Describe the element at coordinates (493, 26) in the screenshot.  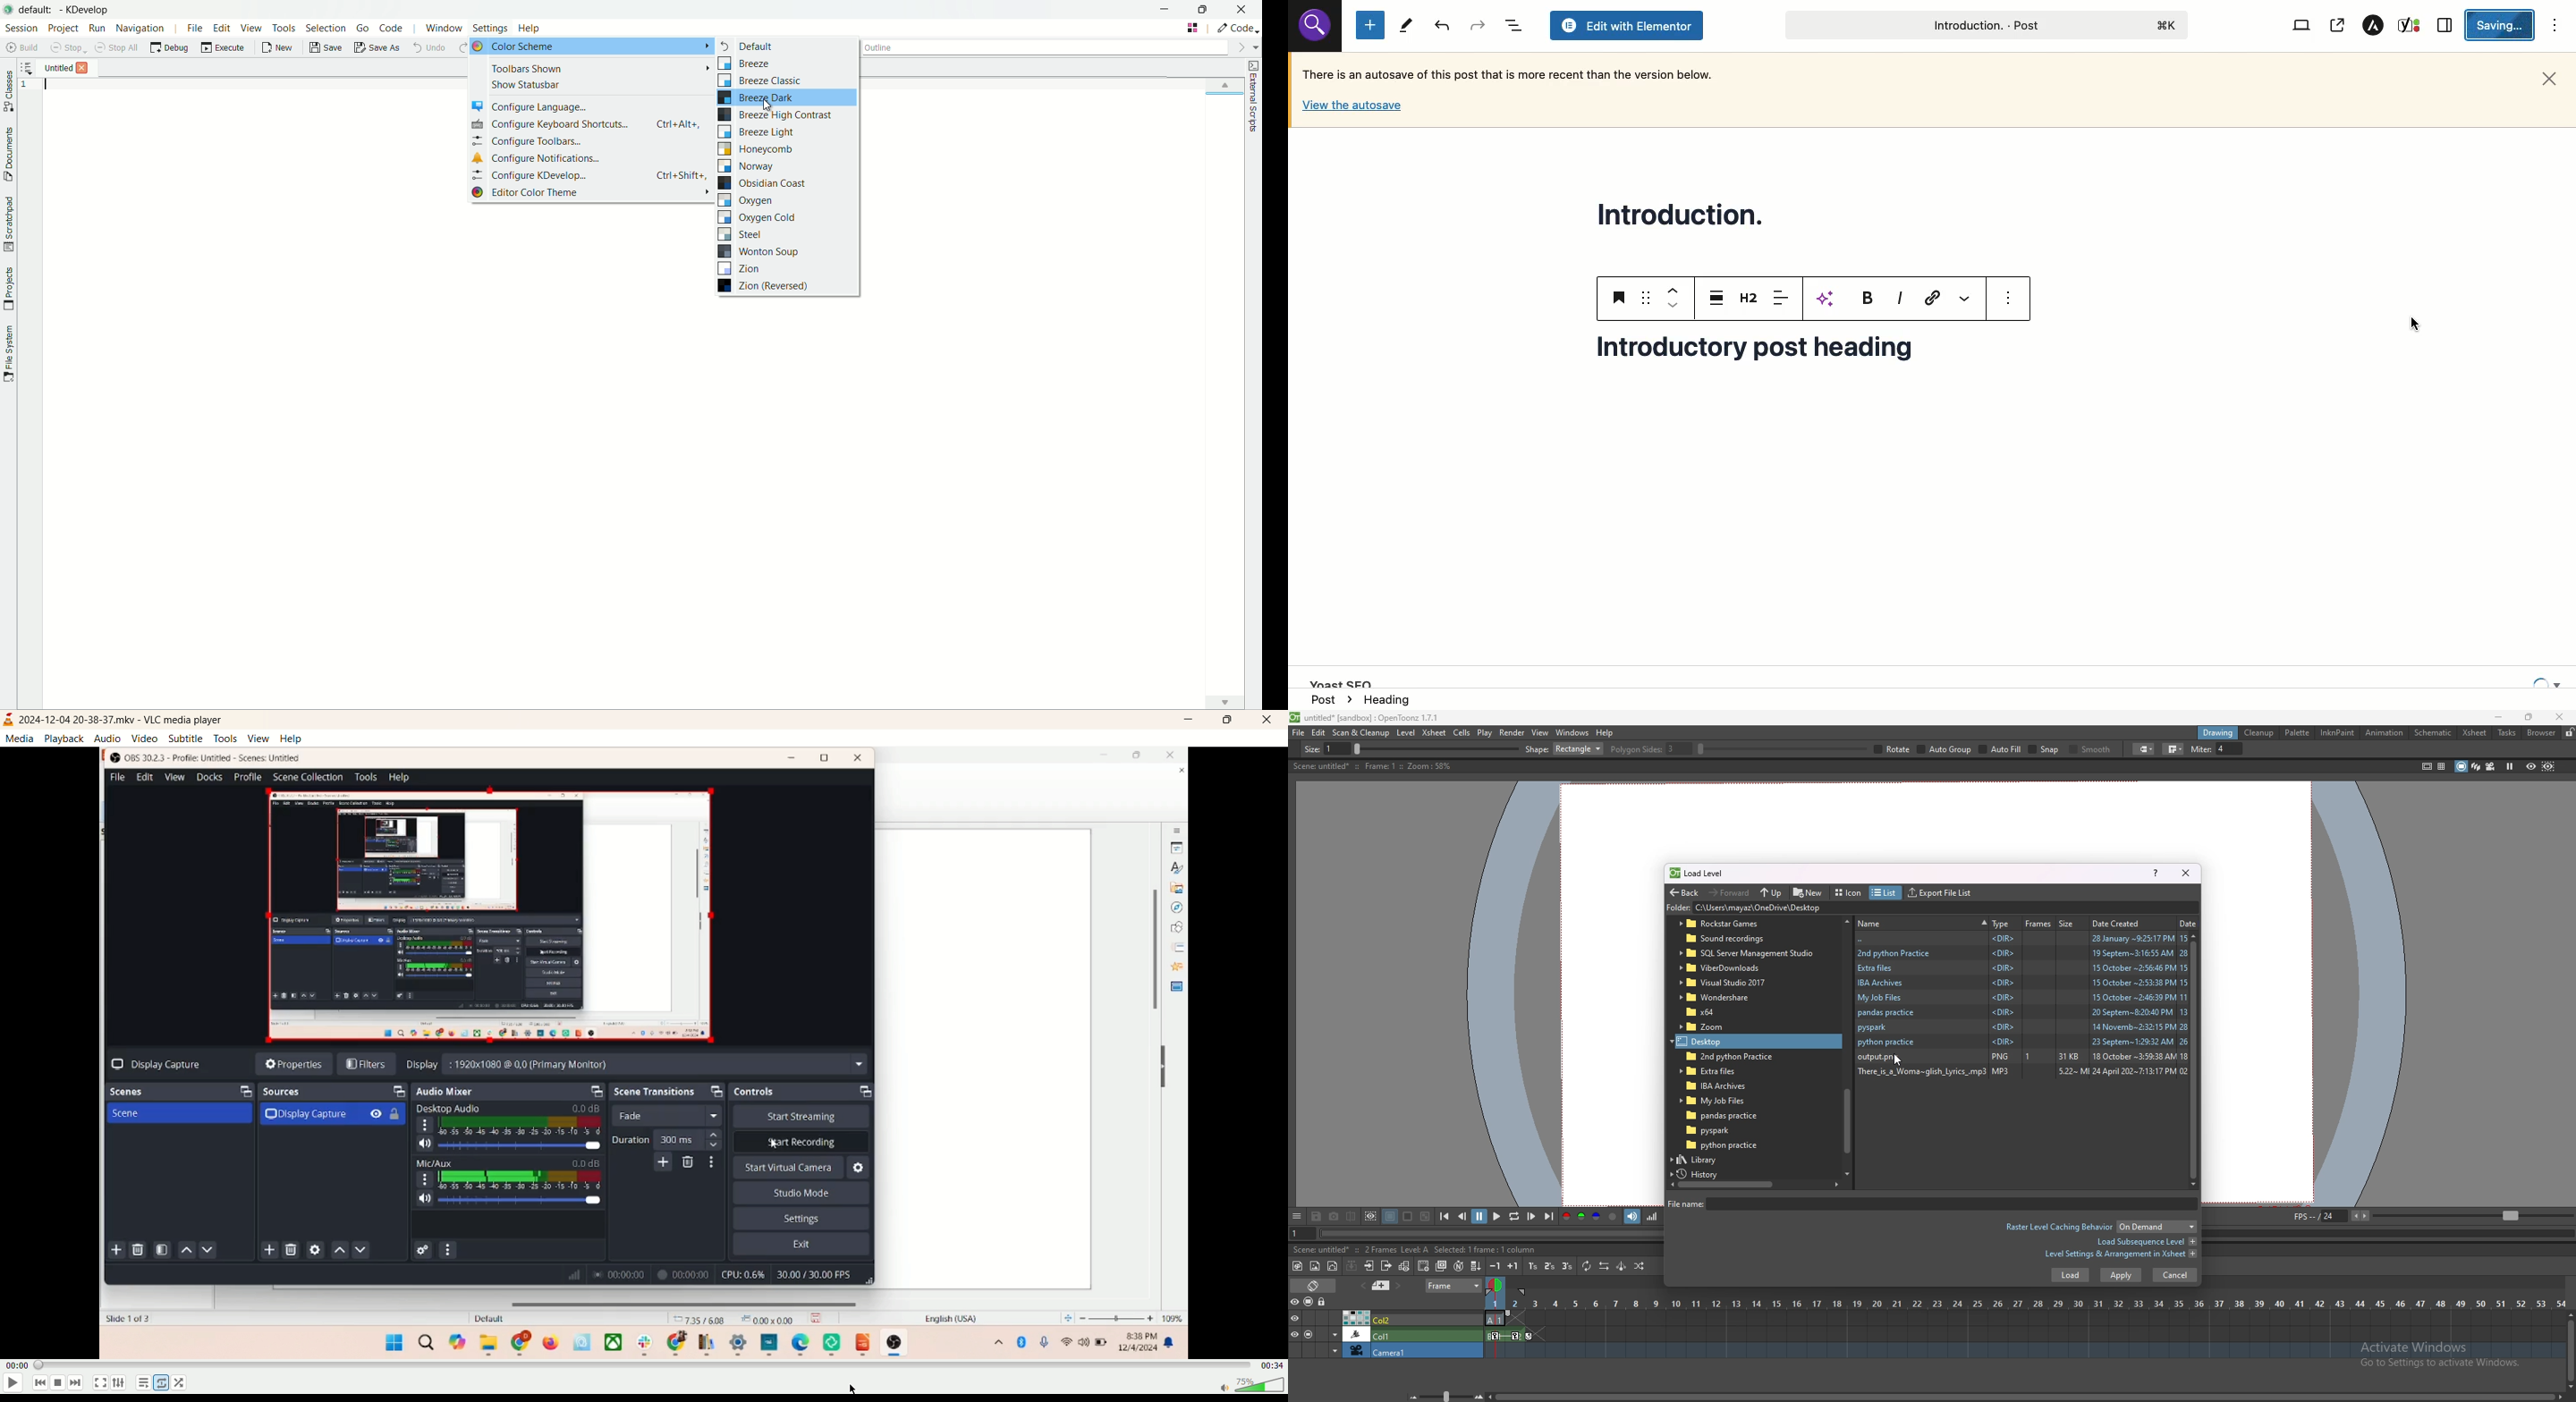
I see `settings` at that location.